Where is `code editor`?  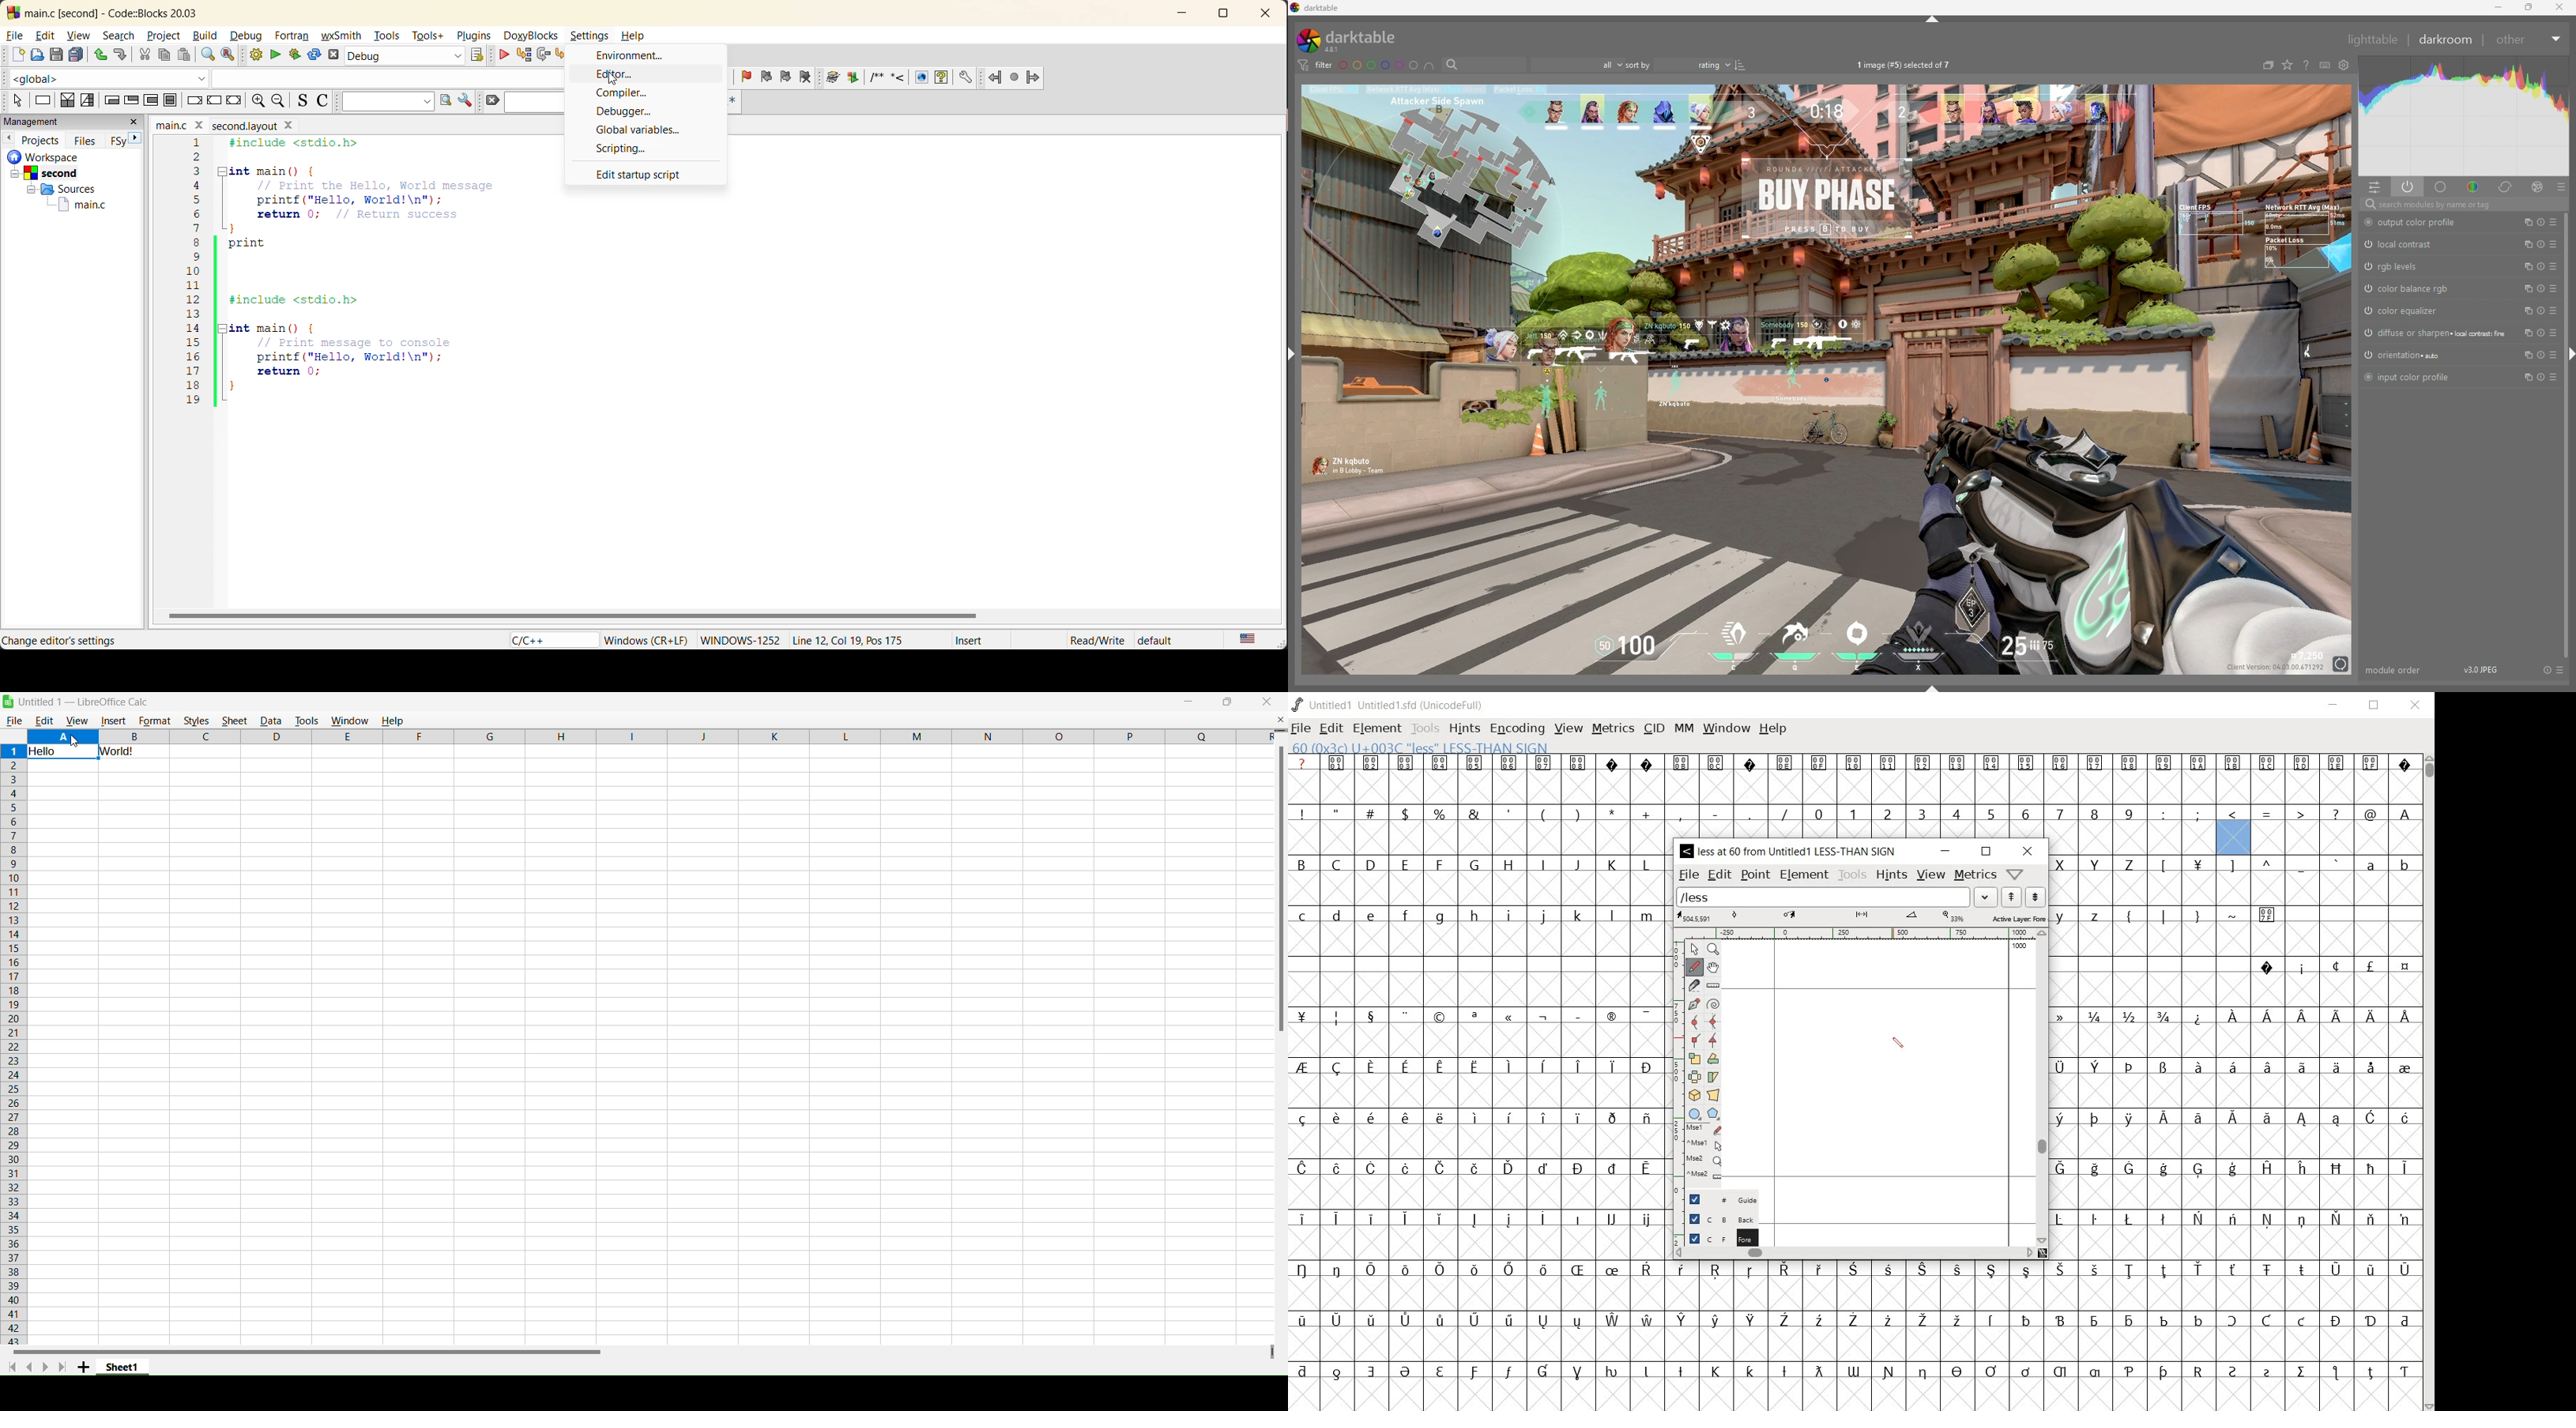
code editor is located at coordinates (335, 282).